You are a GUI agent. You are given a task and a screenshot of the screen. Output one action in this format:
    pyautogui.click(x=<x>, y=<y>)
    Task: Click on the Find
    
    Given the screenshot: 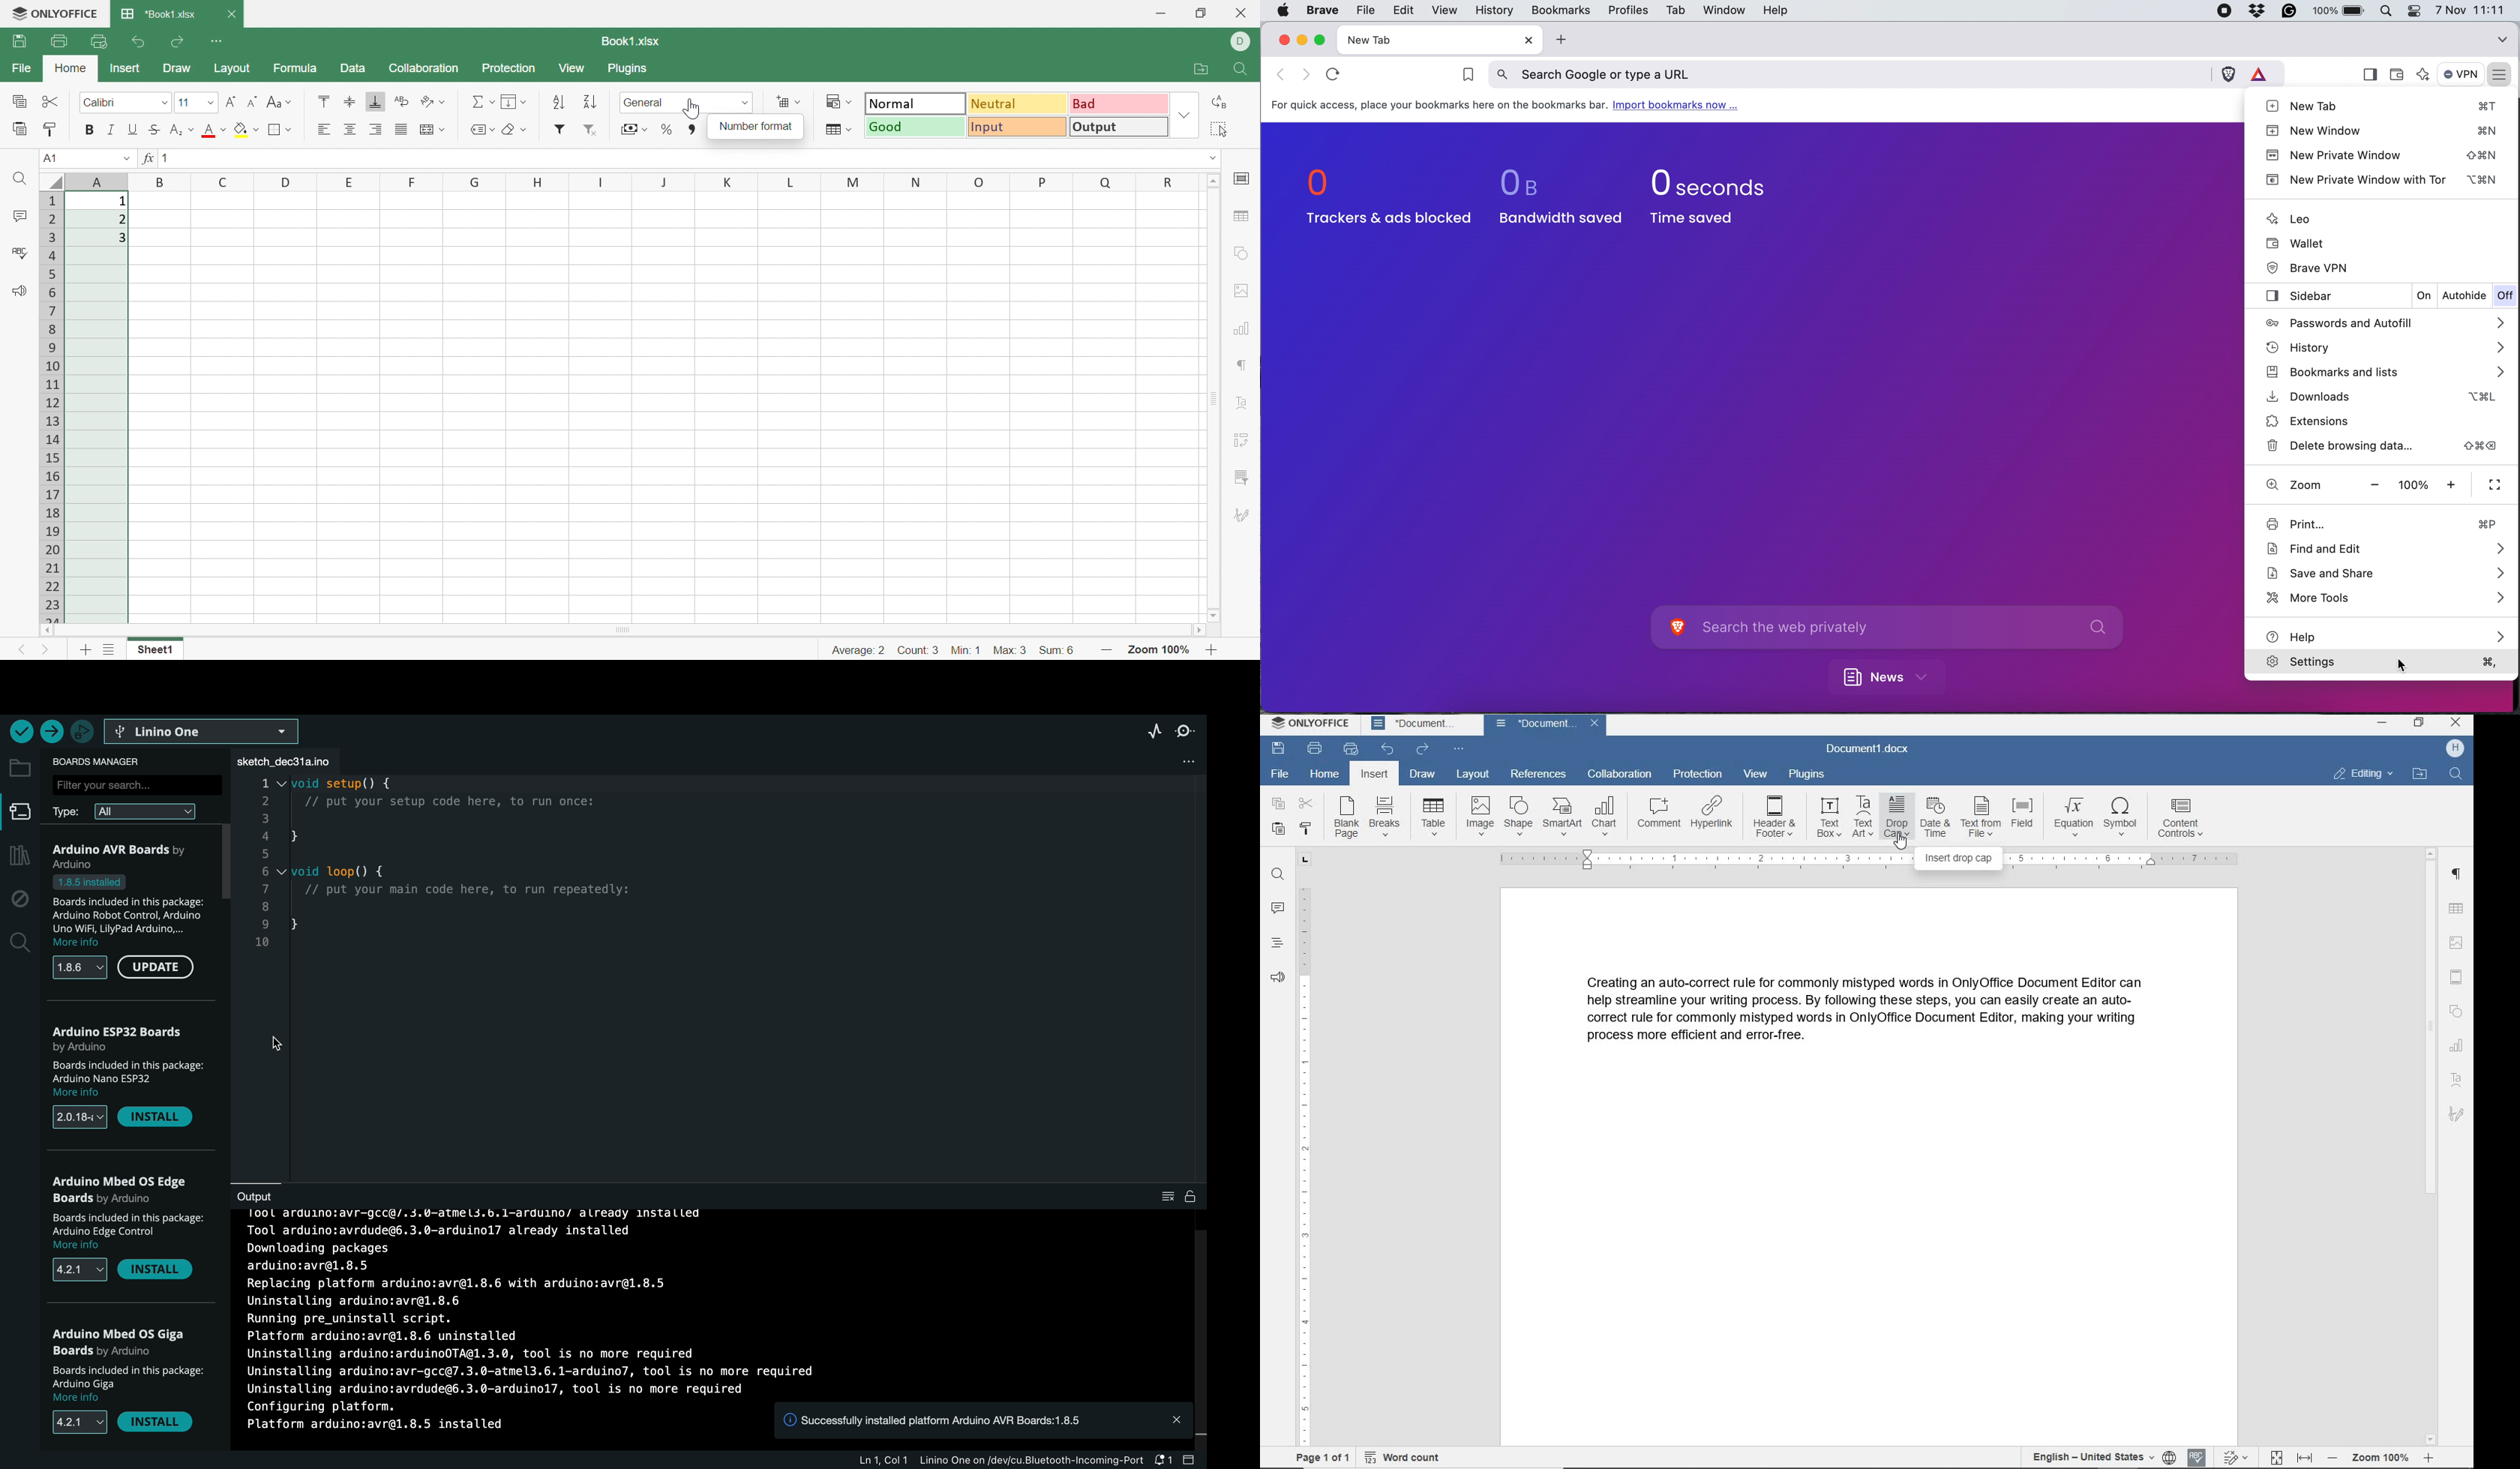 What is the action you would take?
    pyautogui.click(x=18, y=179)
    